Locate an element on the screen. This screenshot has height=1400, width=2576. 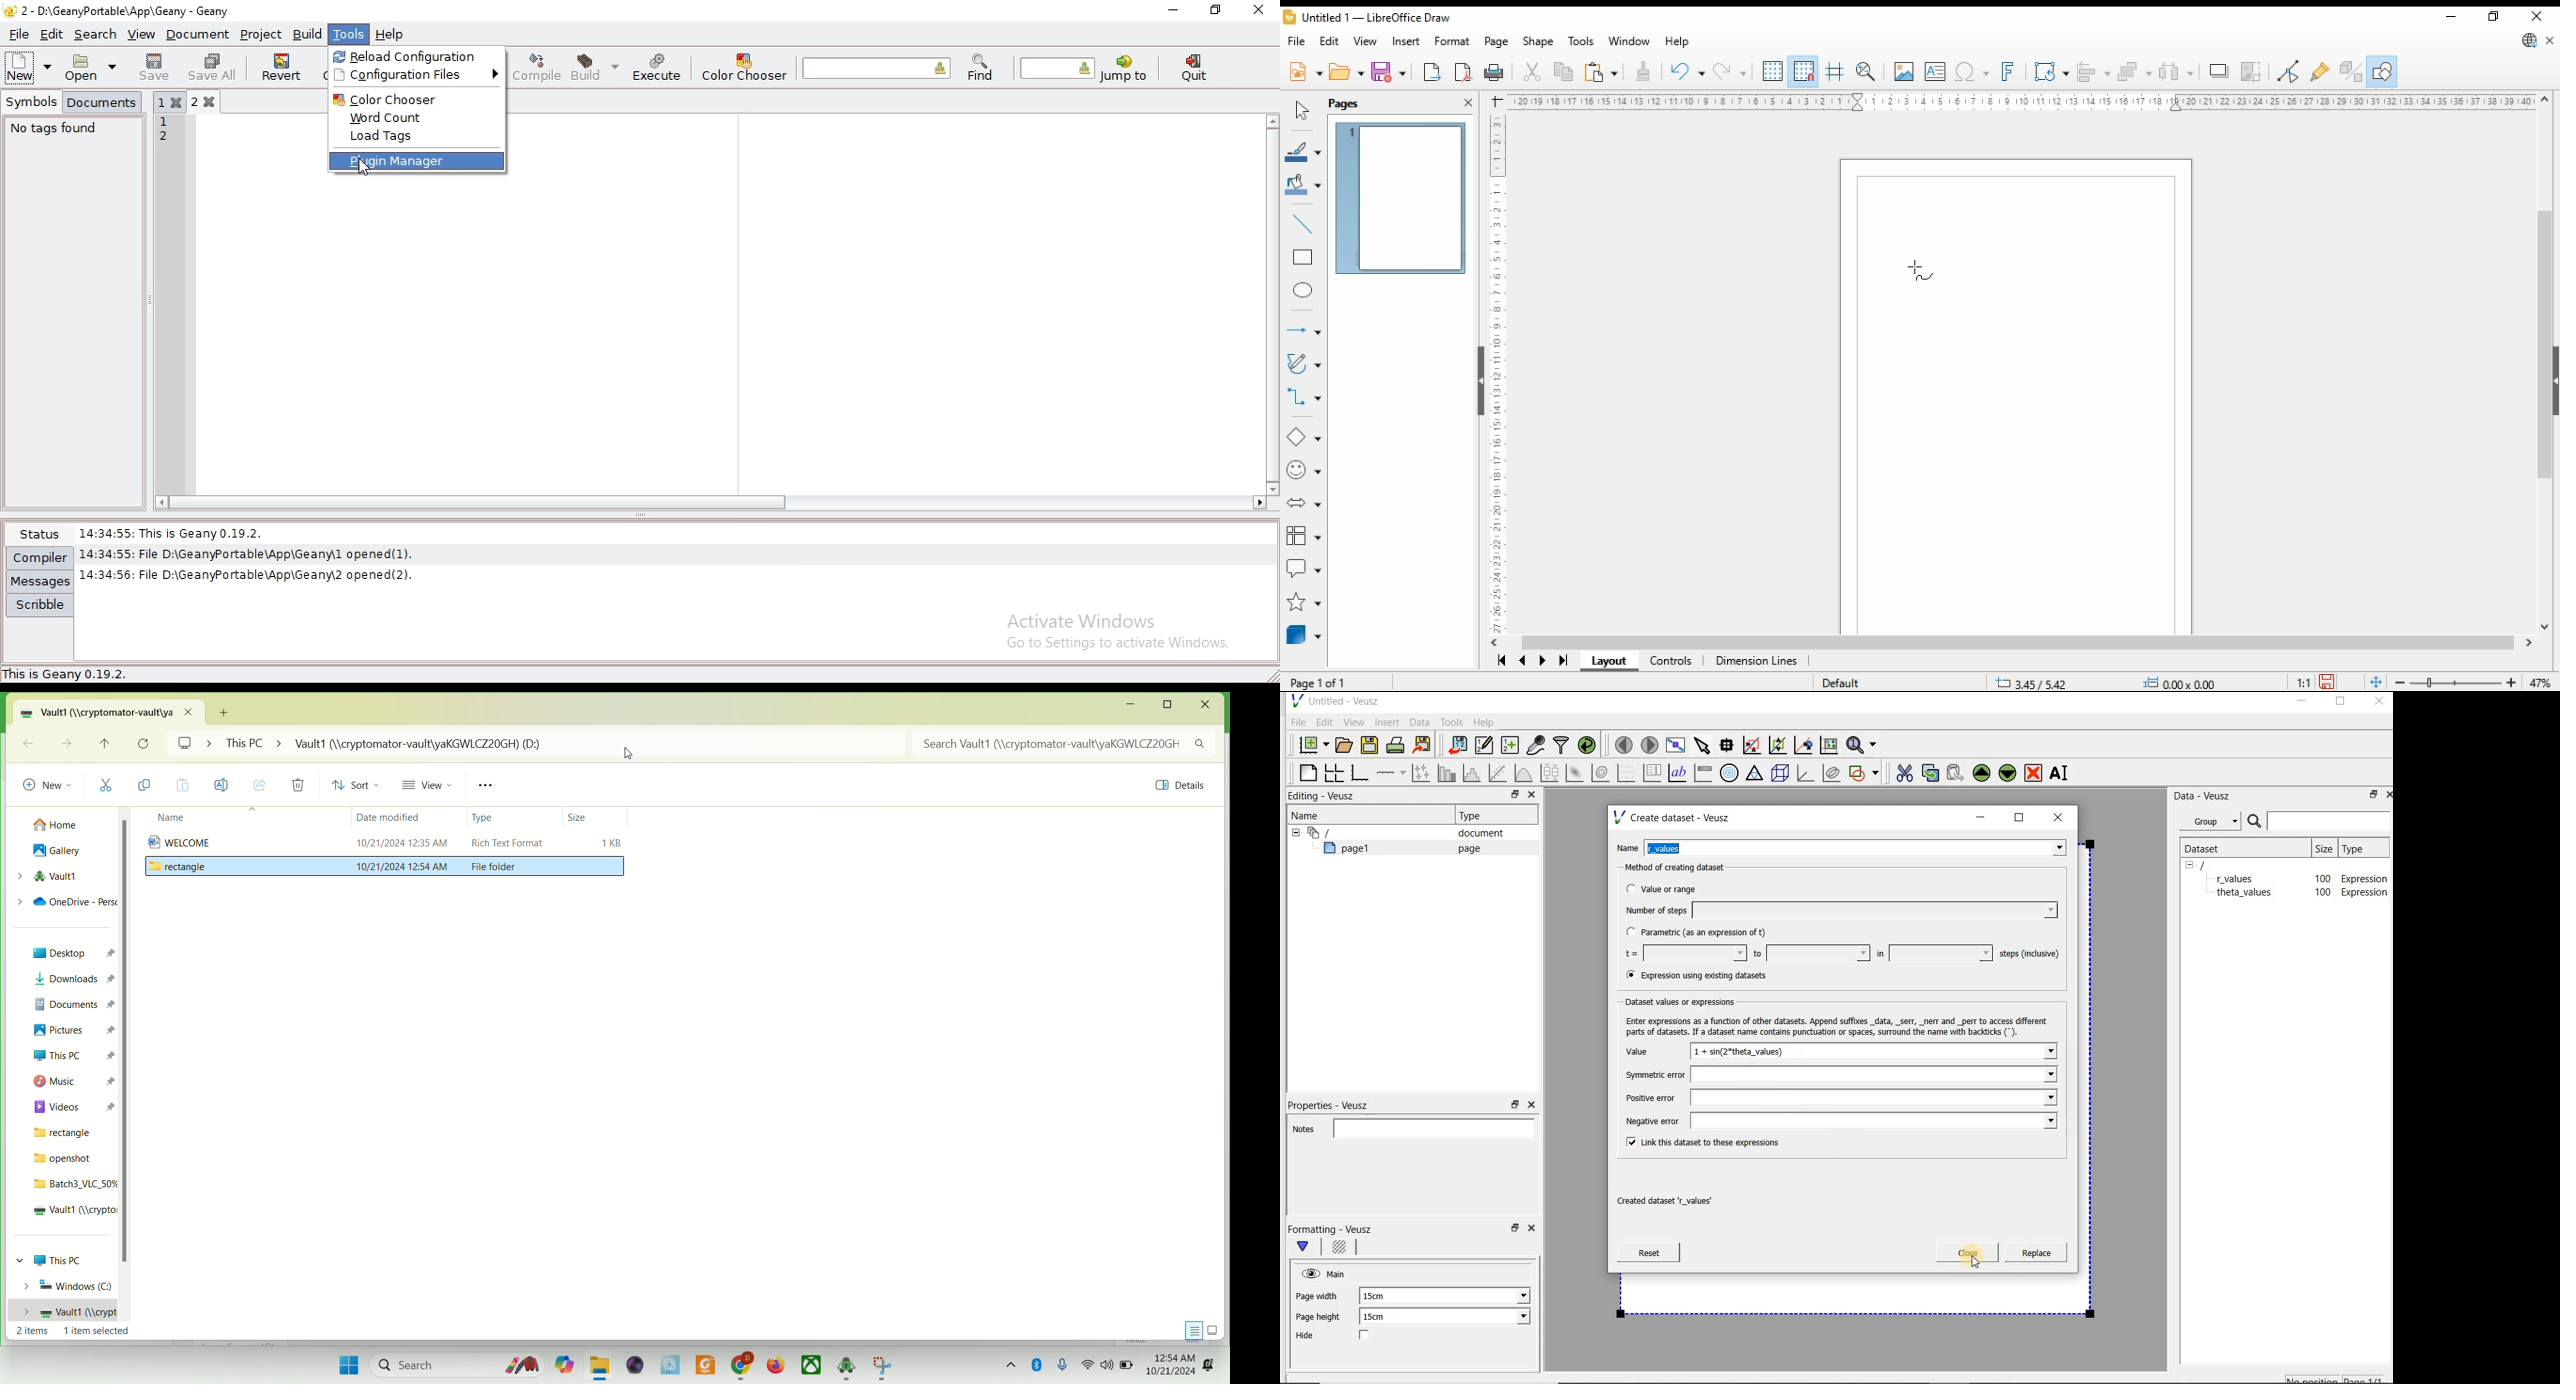
batch3 is located at coordinates (72, 1183).